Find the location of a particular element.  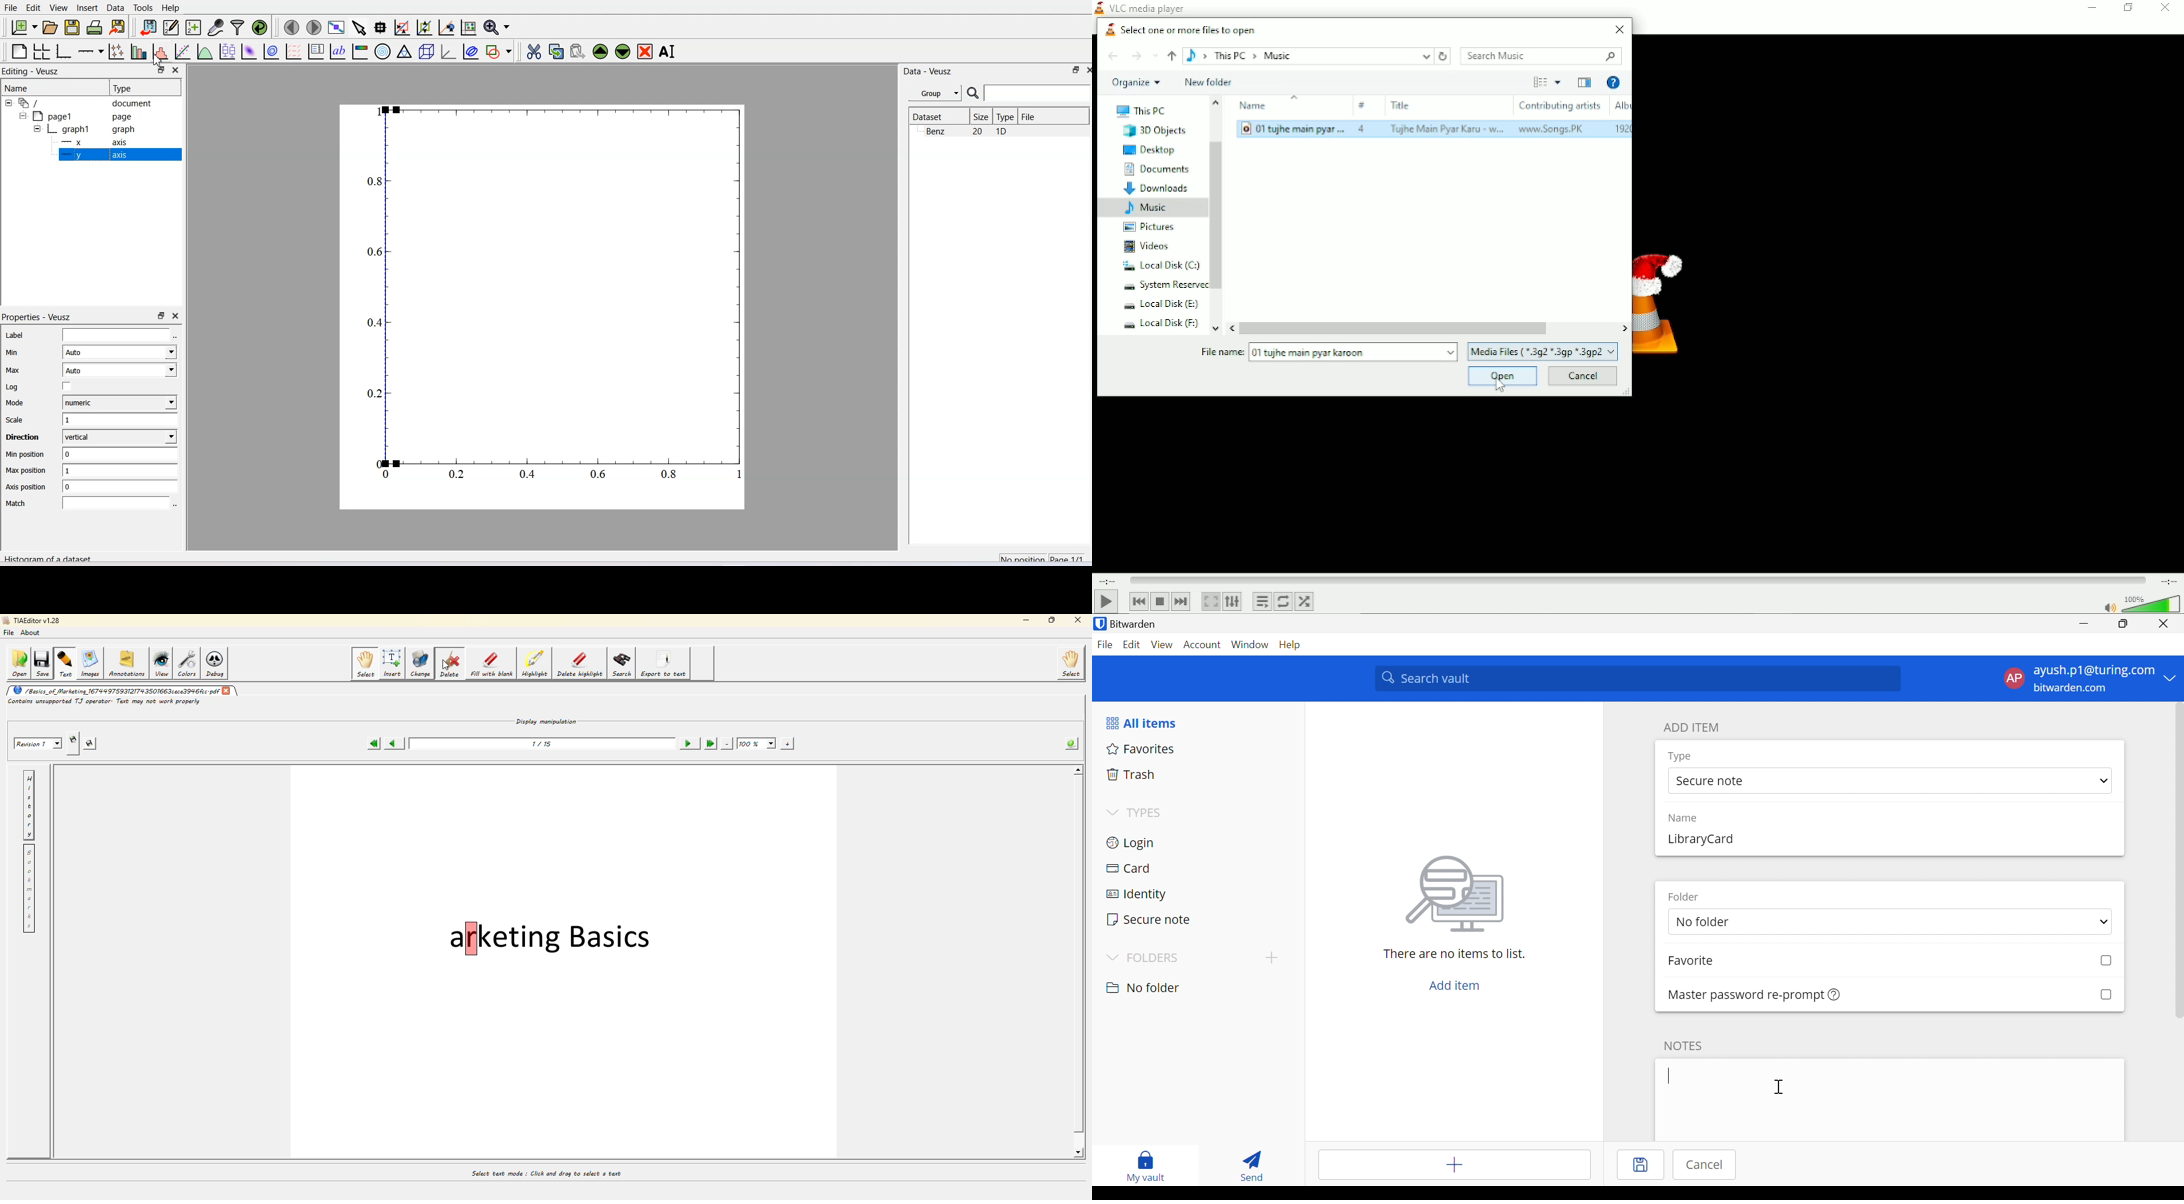

Cancel is located at coordinates (1583, 376).